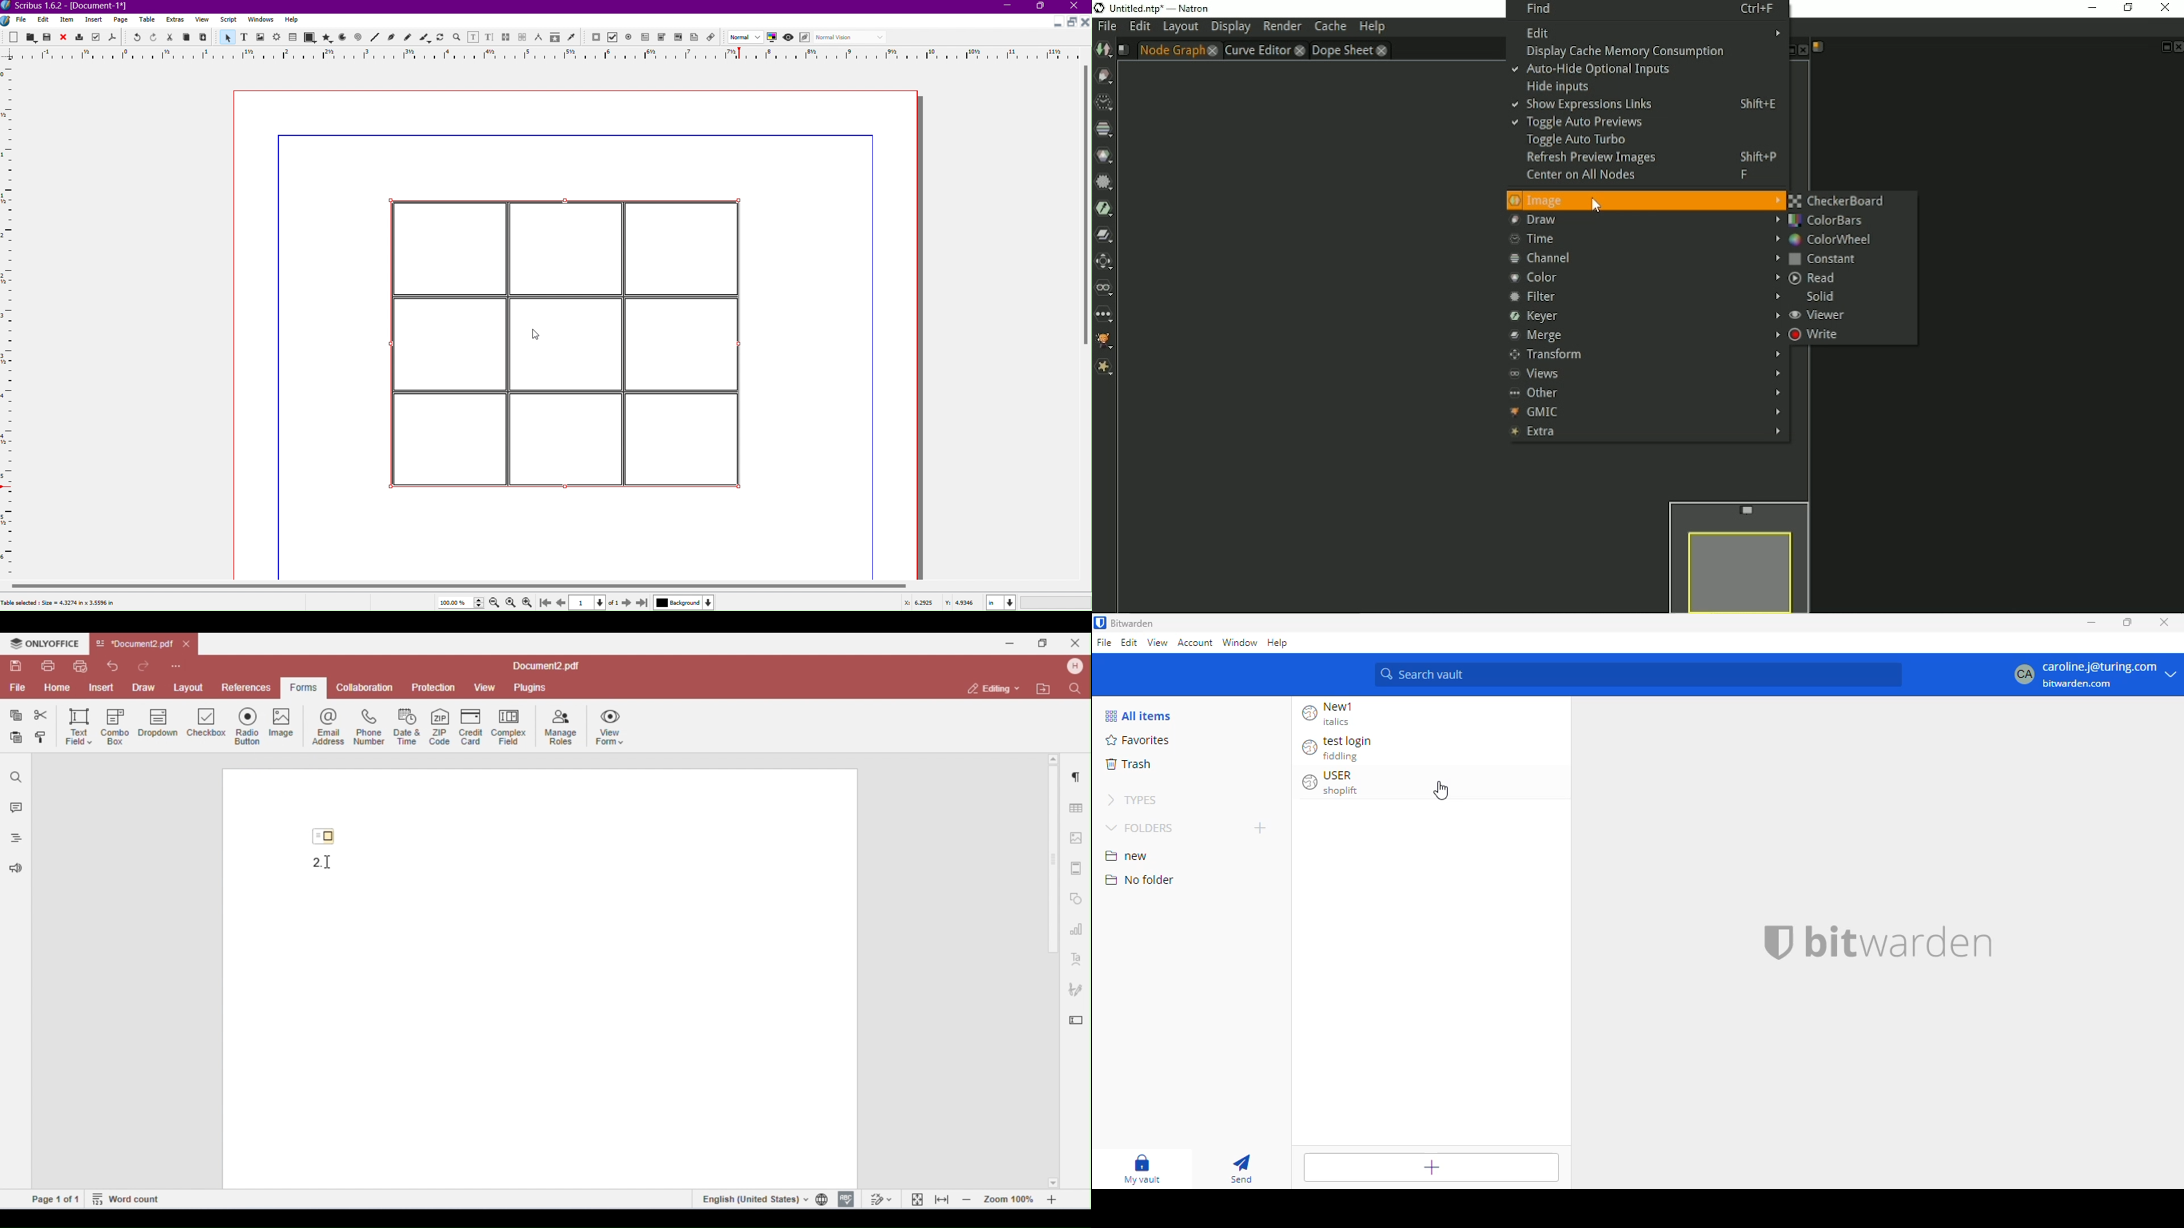  Describe the element at coordinates (631, 37) in the screenshot. I see `PDF Radio Button` at that location.